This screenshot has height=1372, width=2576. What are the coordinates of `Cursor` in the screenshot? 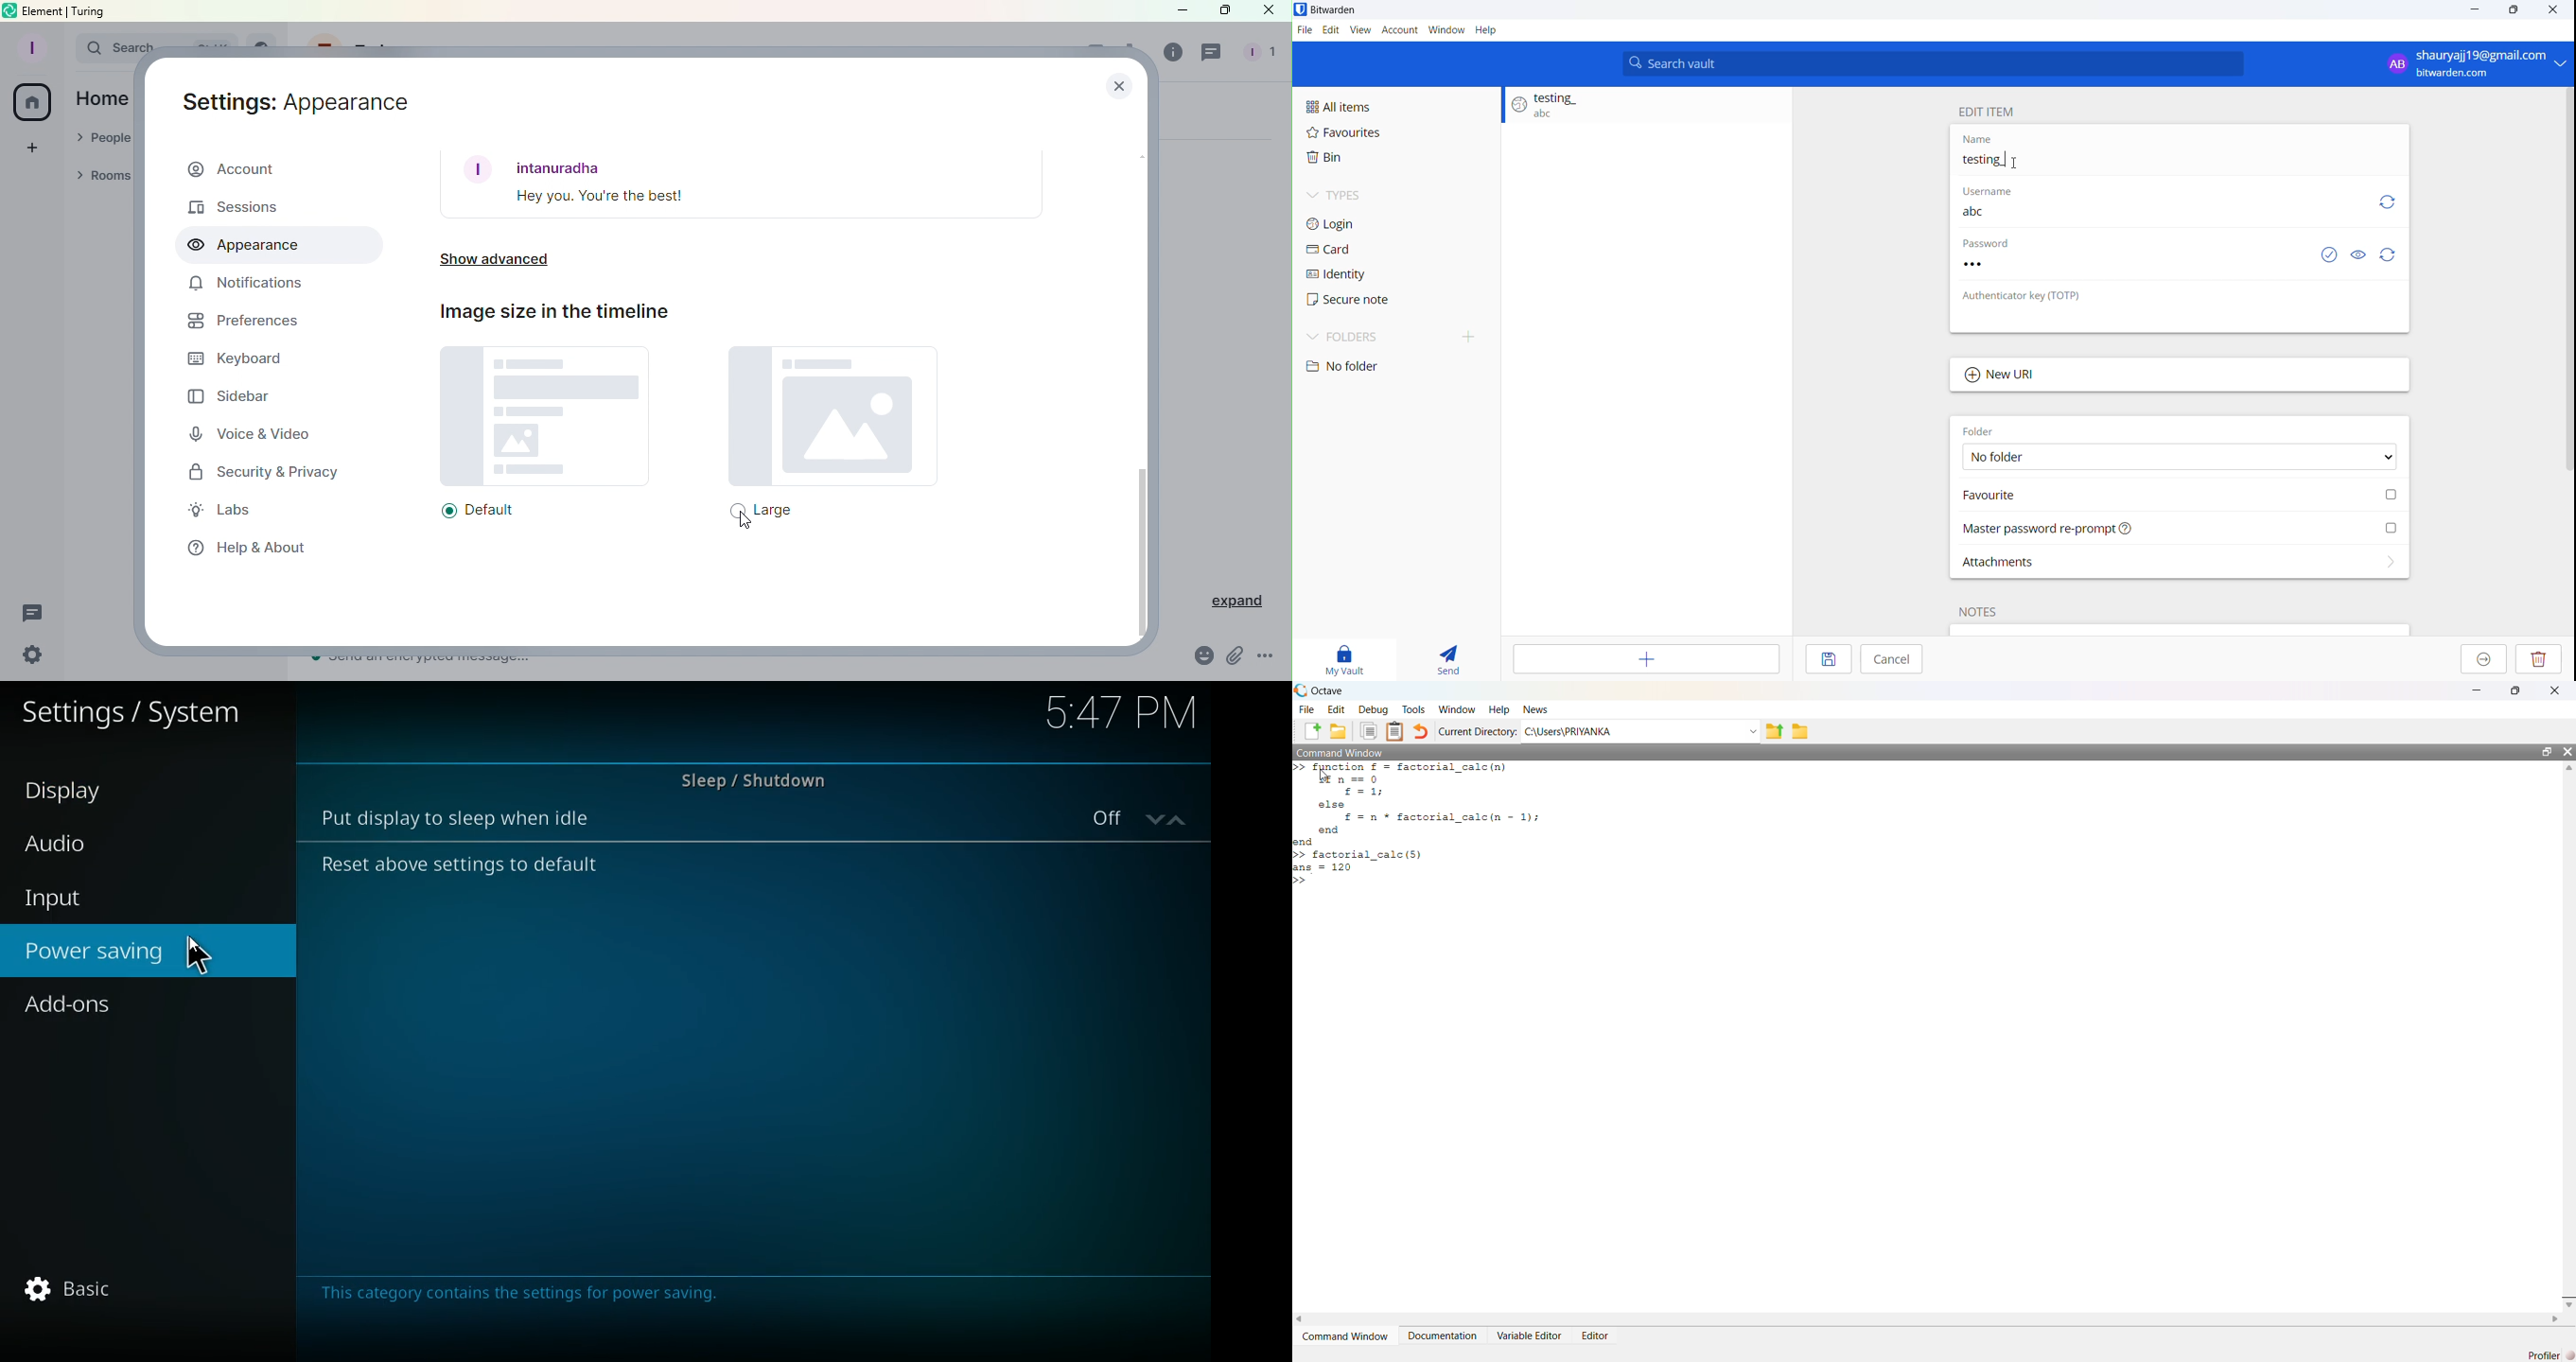 It's located at (193, 957).